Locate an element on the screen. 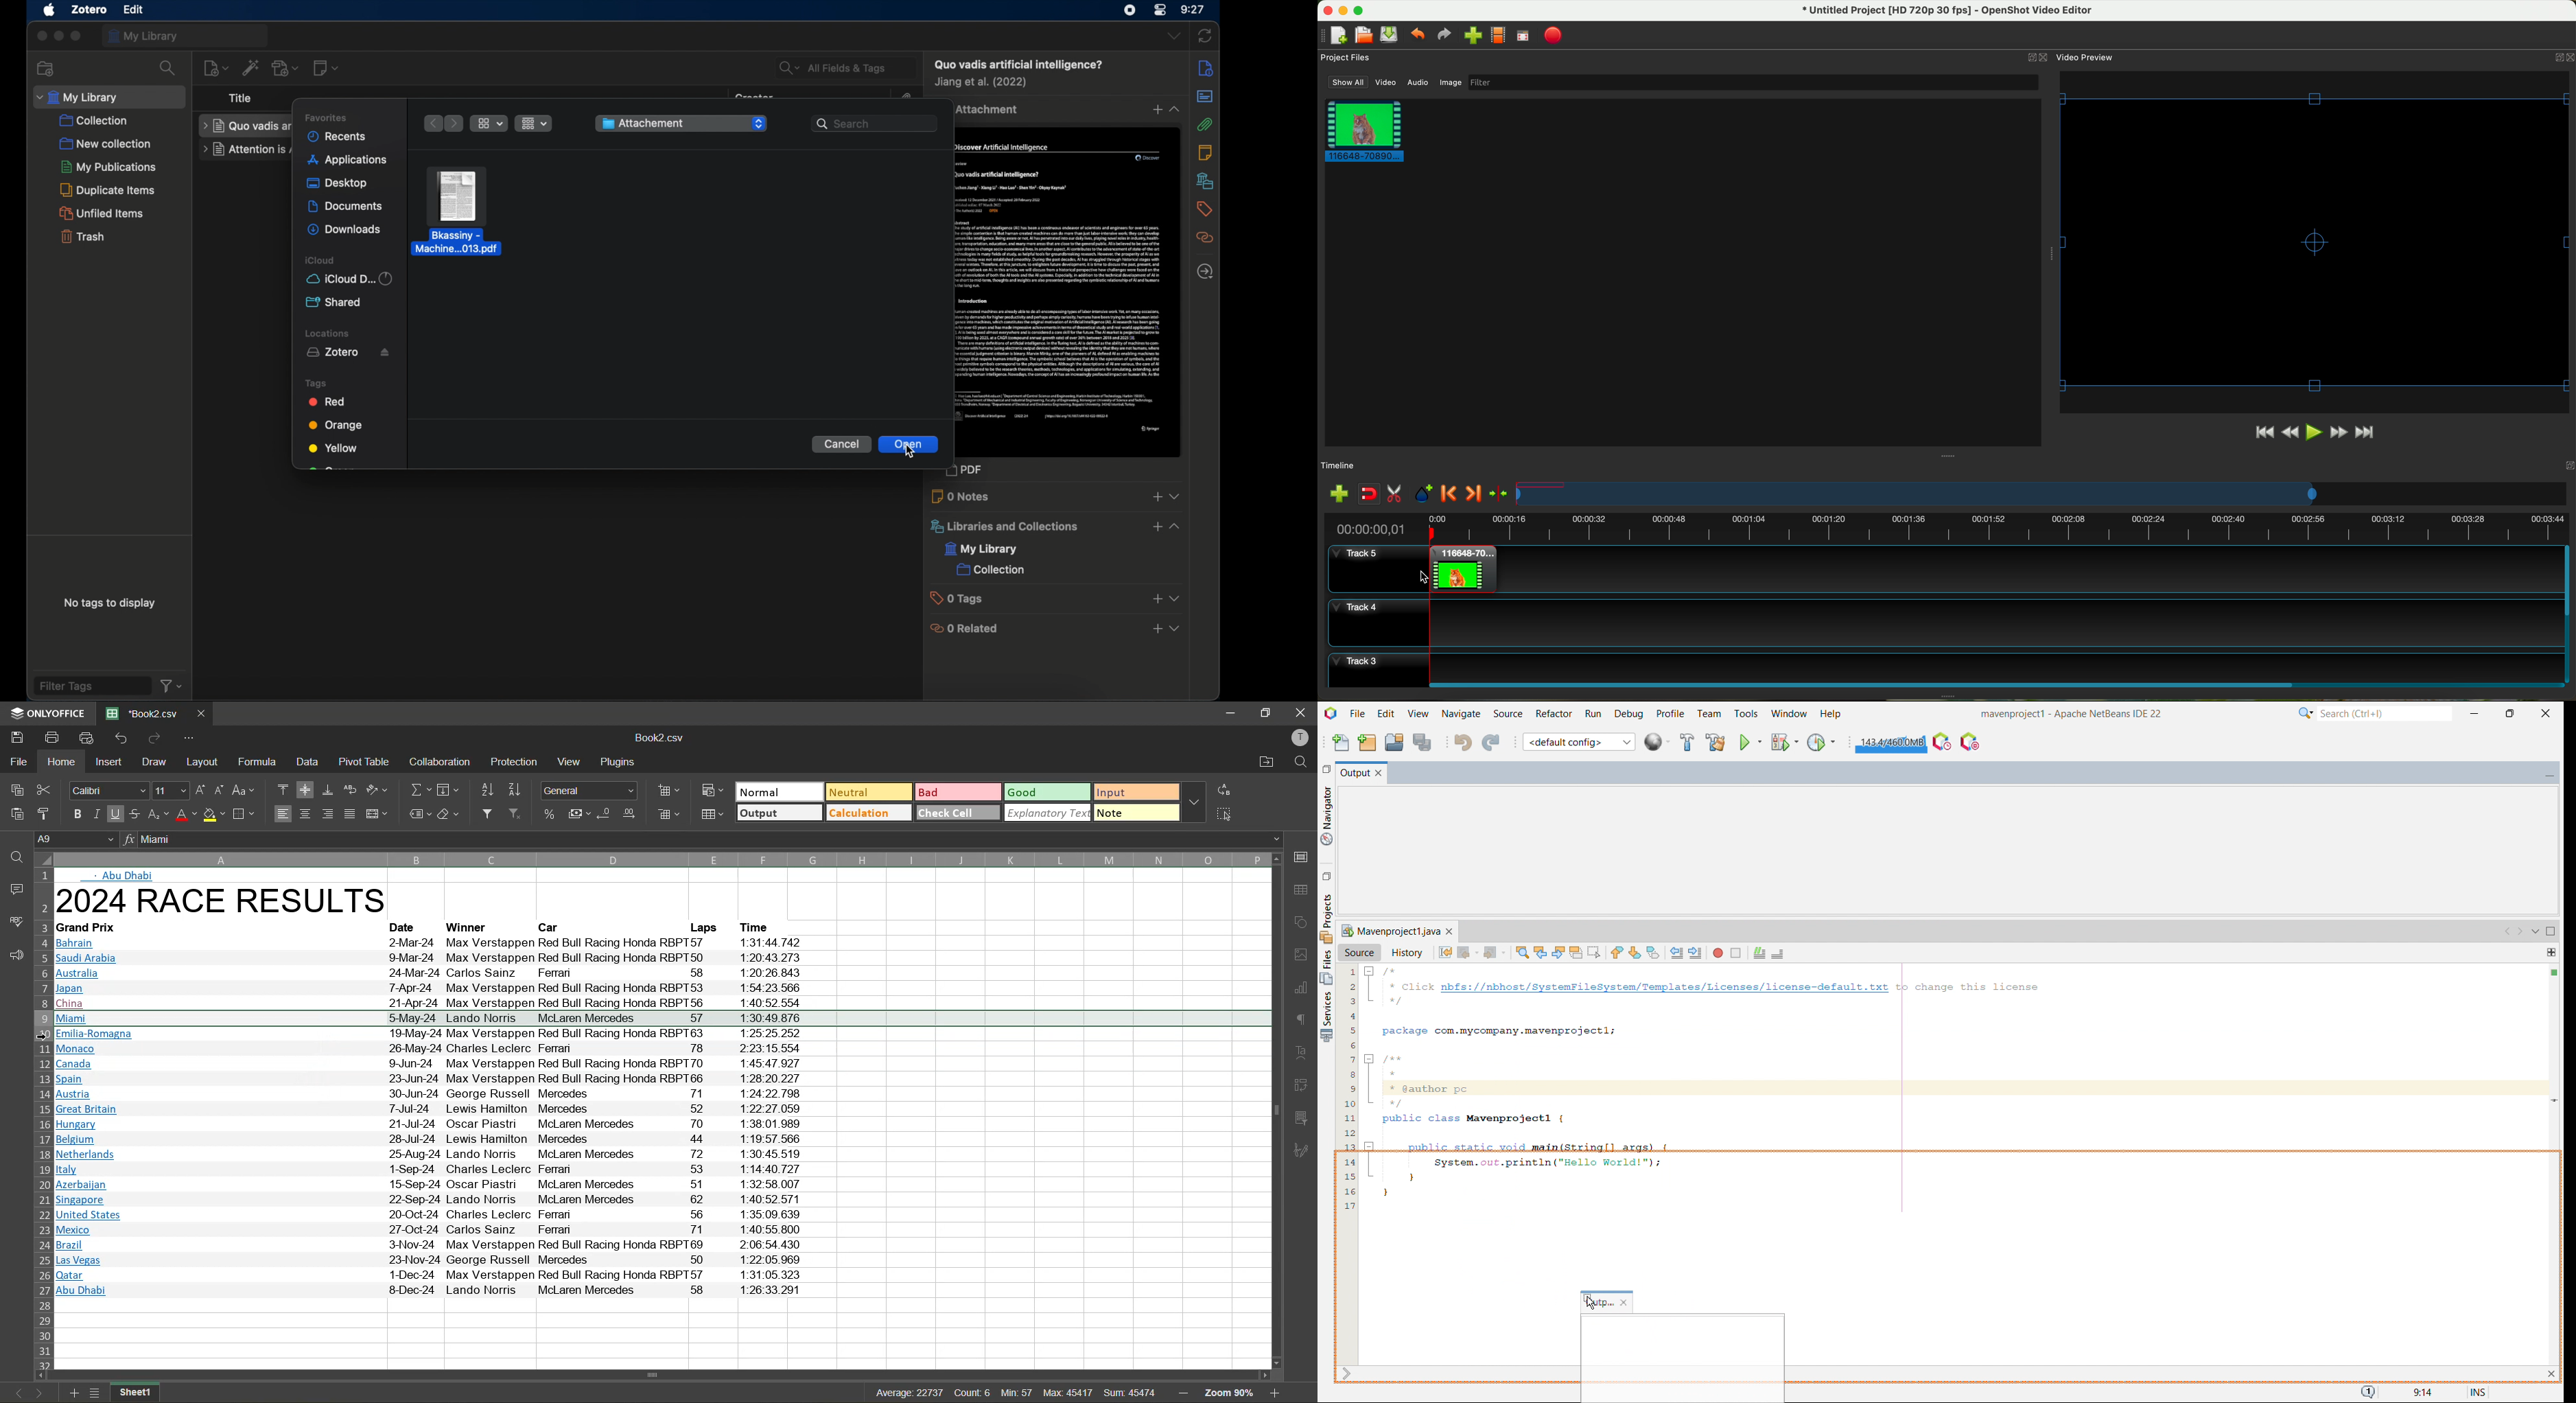 Image resolution: width=2576 pixels, height=1428 pixels. scroll left is located at coordinates (2508, 932).